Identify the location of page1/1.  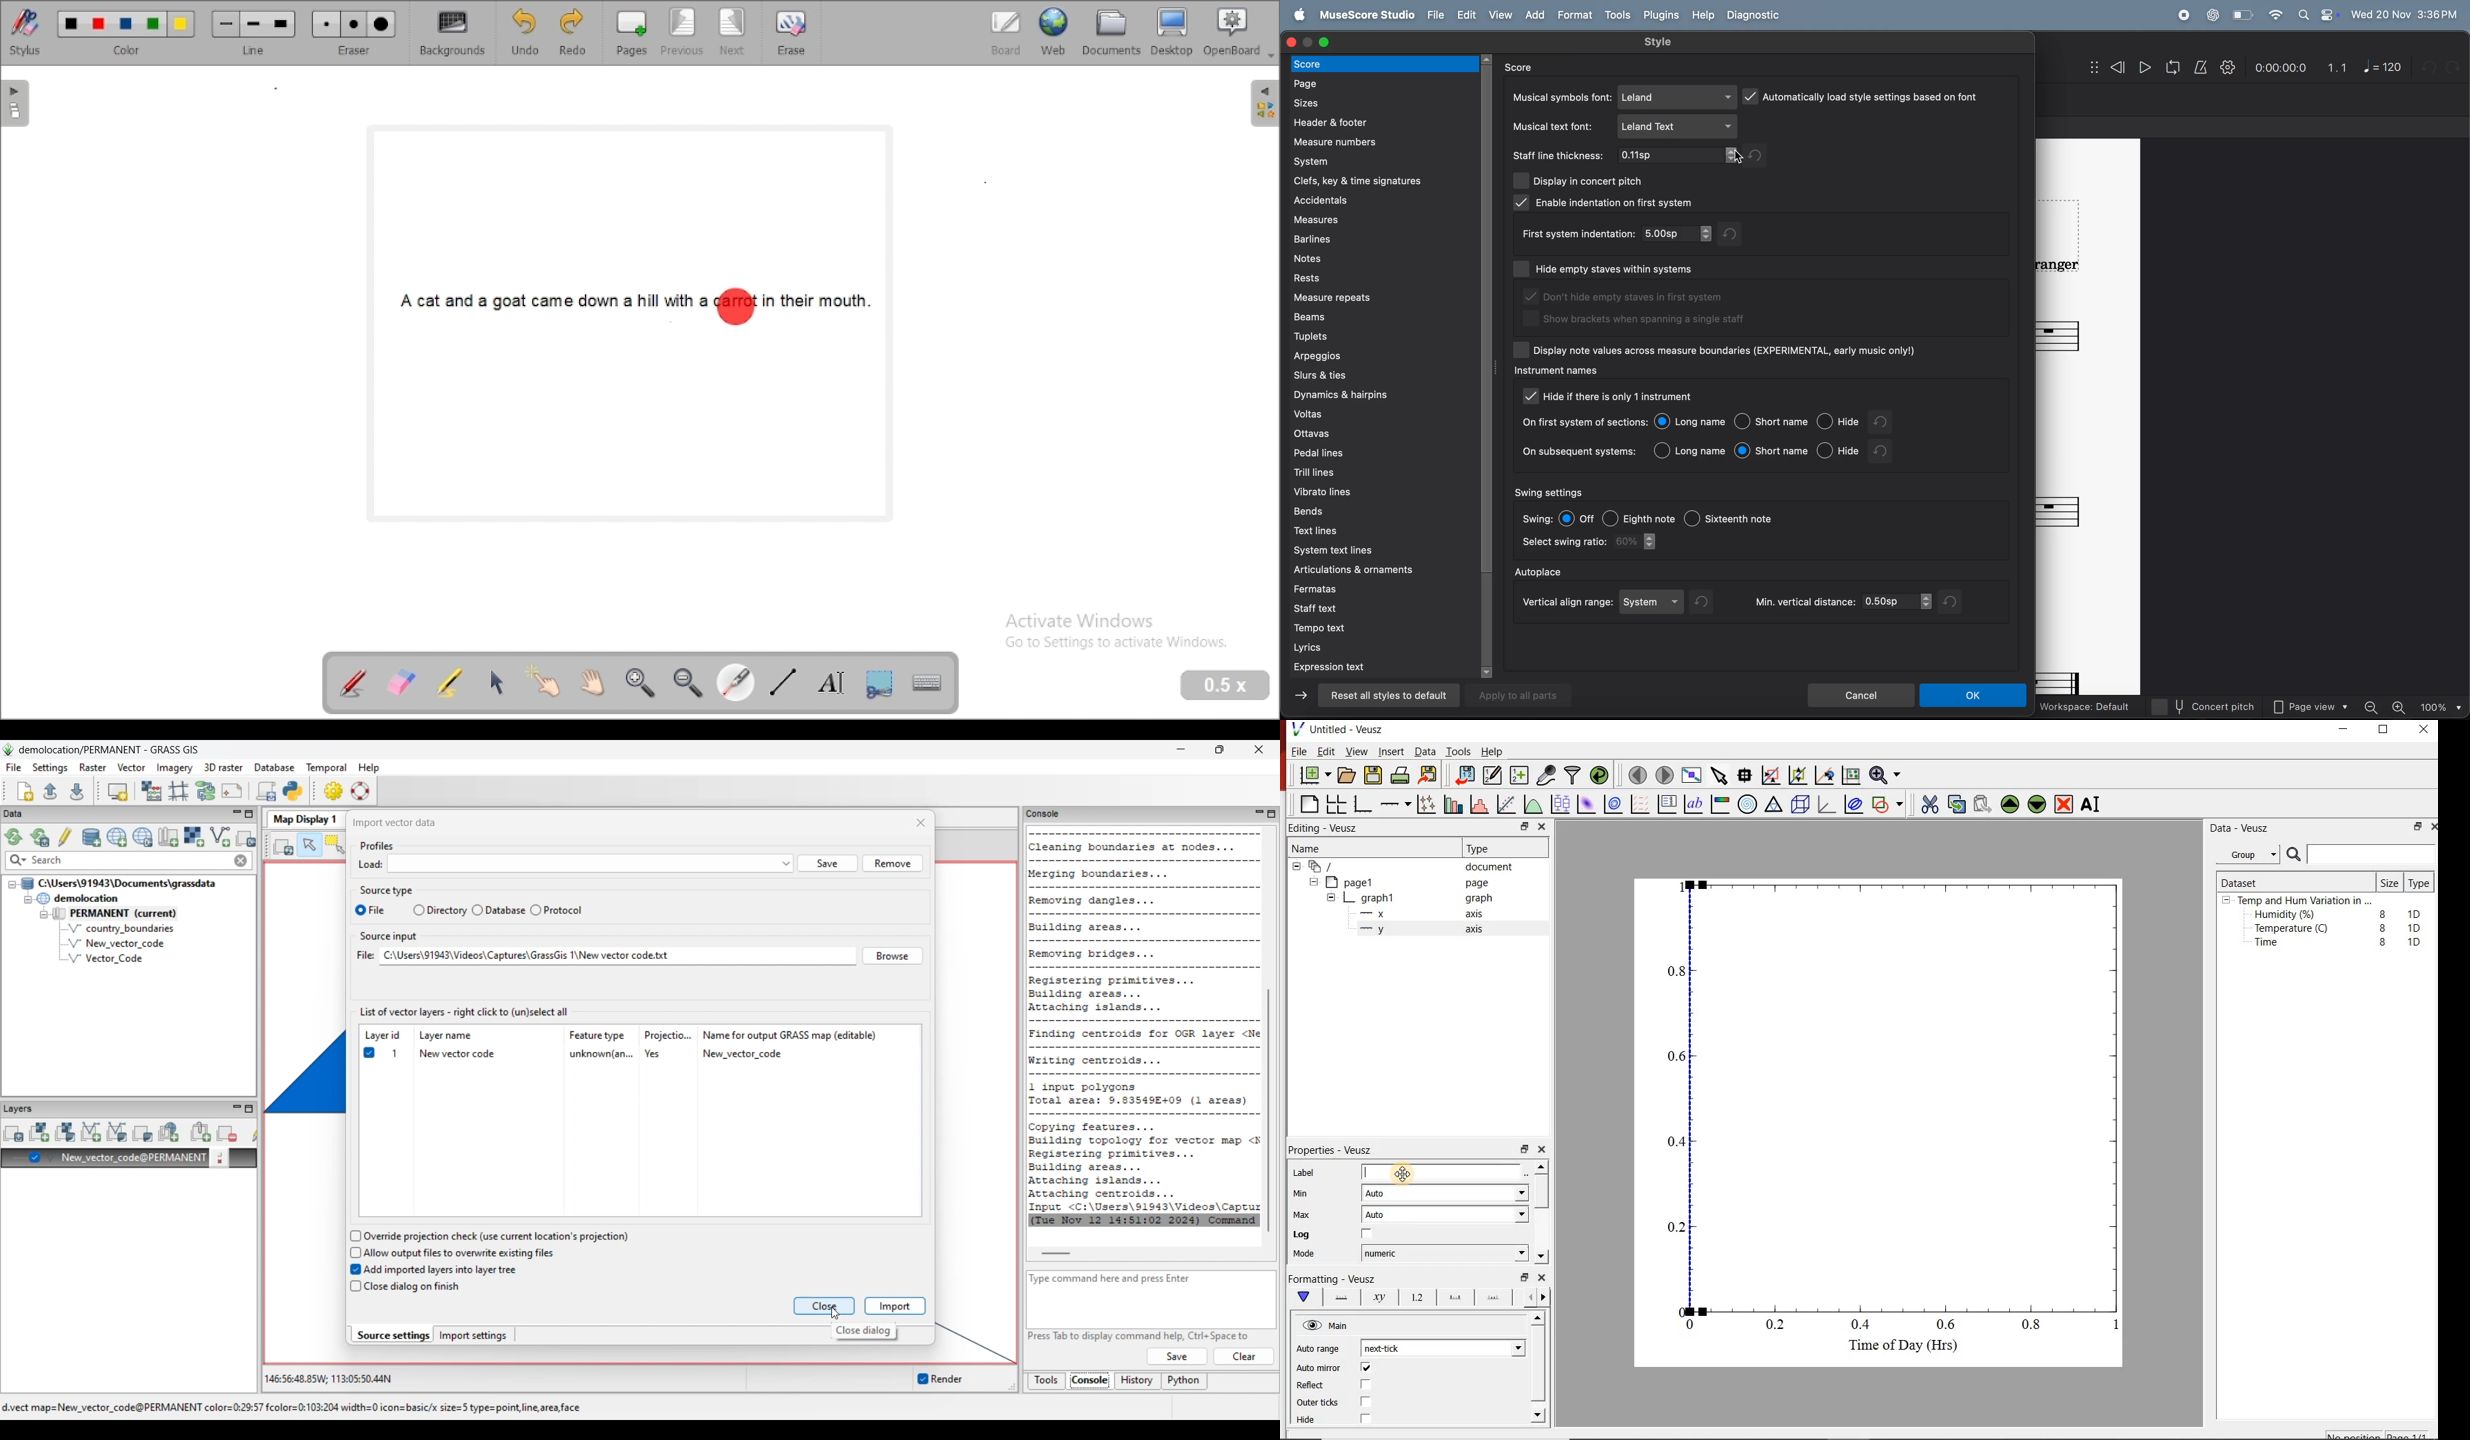
(2412, 1434).